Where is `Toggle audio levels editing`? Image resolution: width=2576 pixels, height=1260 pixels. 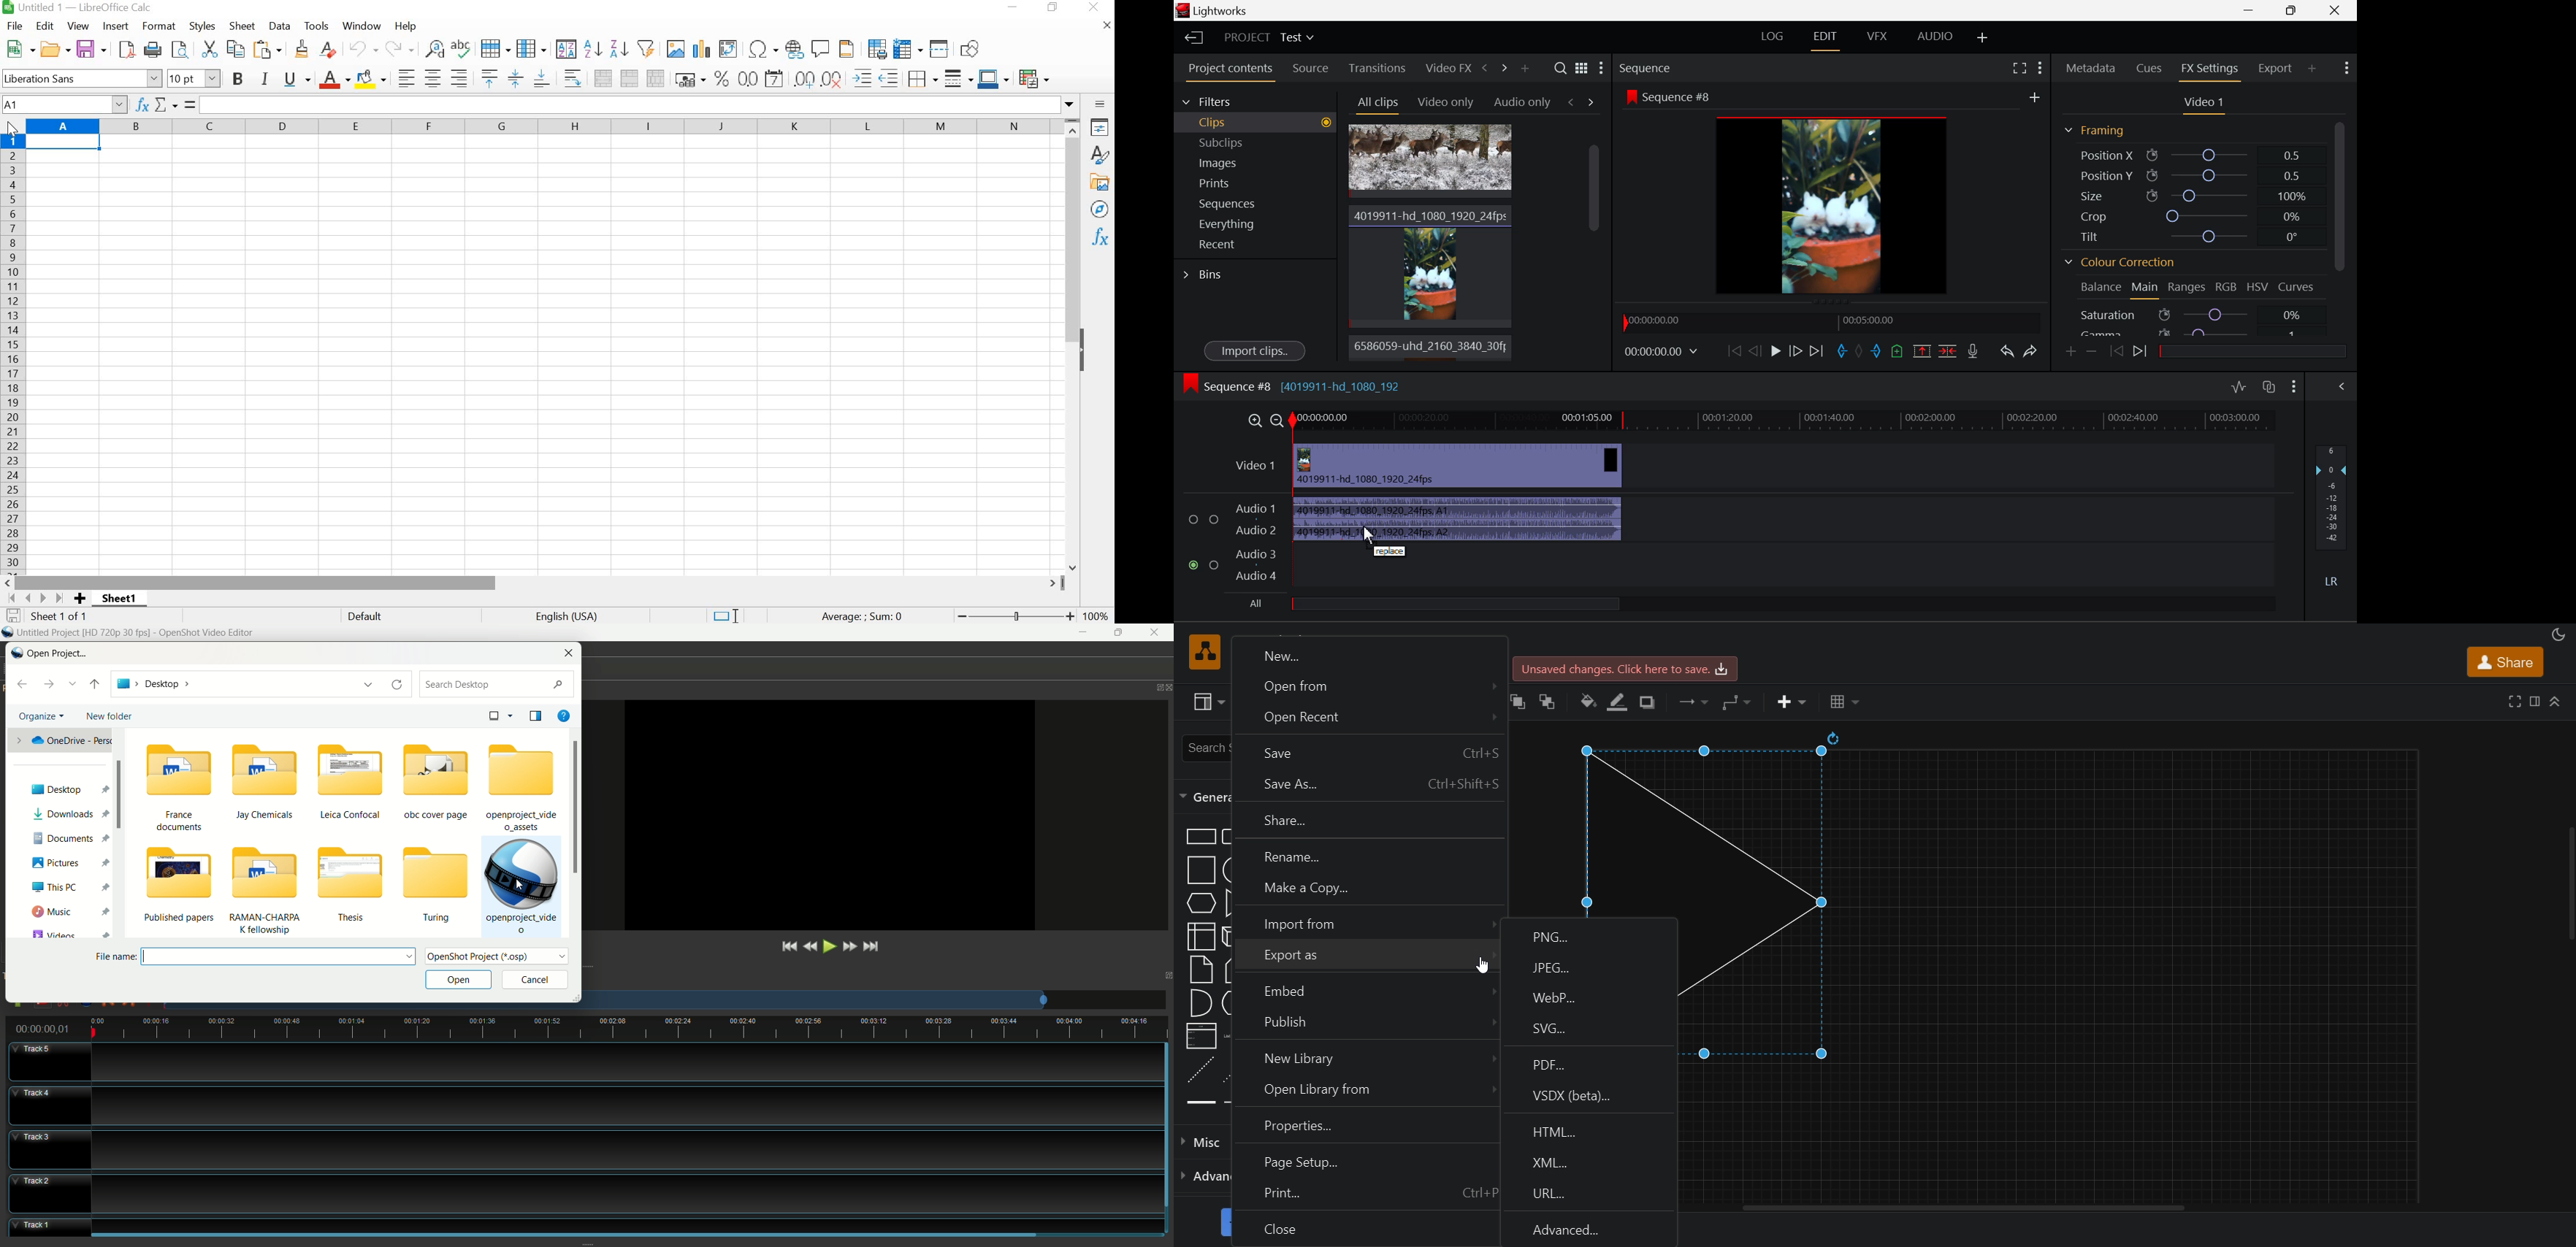 Toggle audio levels editing is located at coordinates (2238, 386).